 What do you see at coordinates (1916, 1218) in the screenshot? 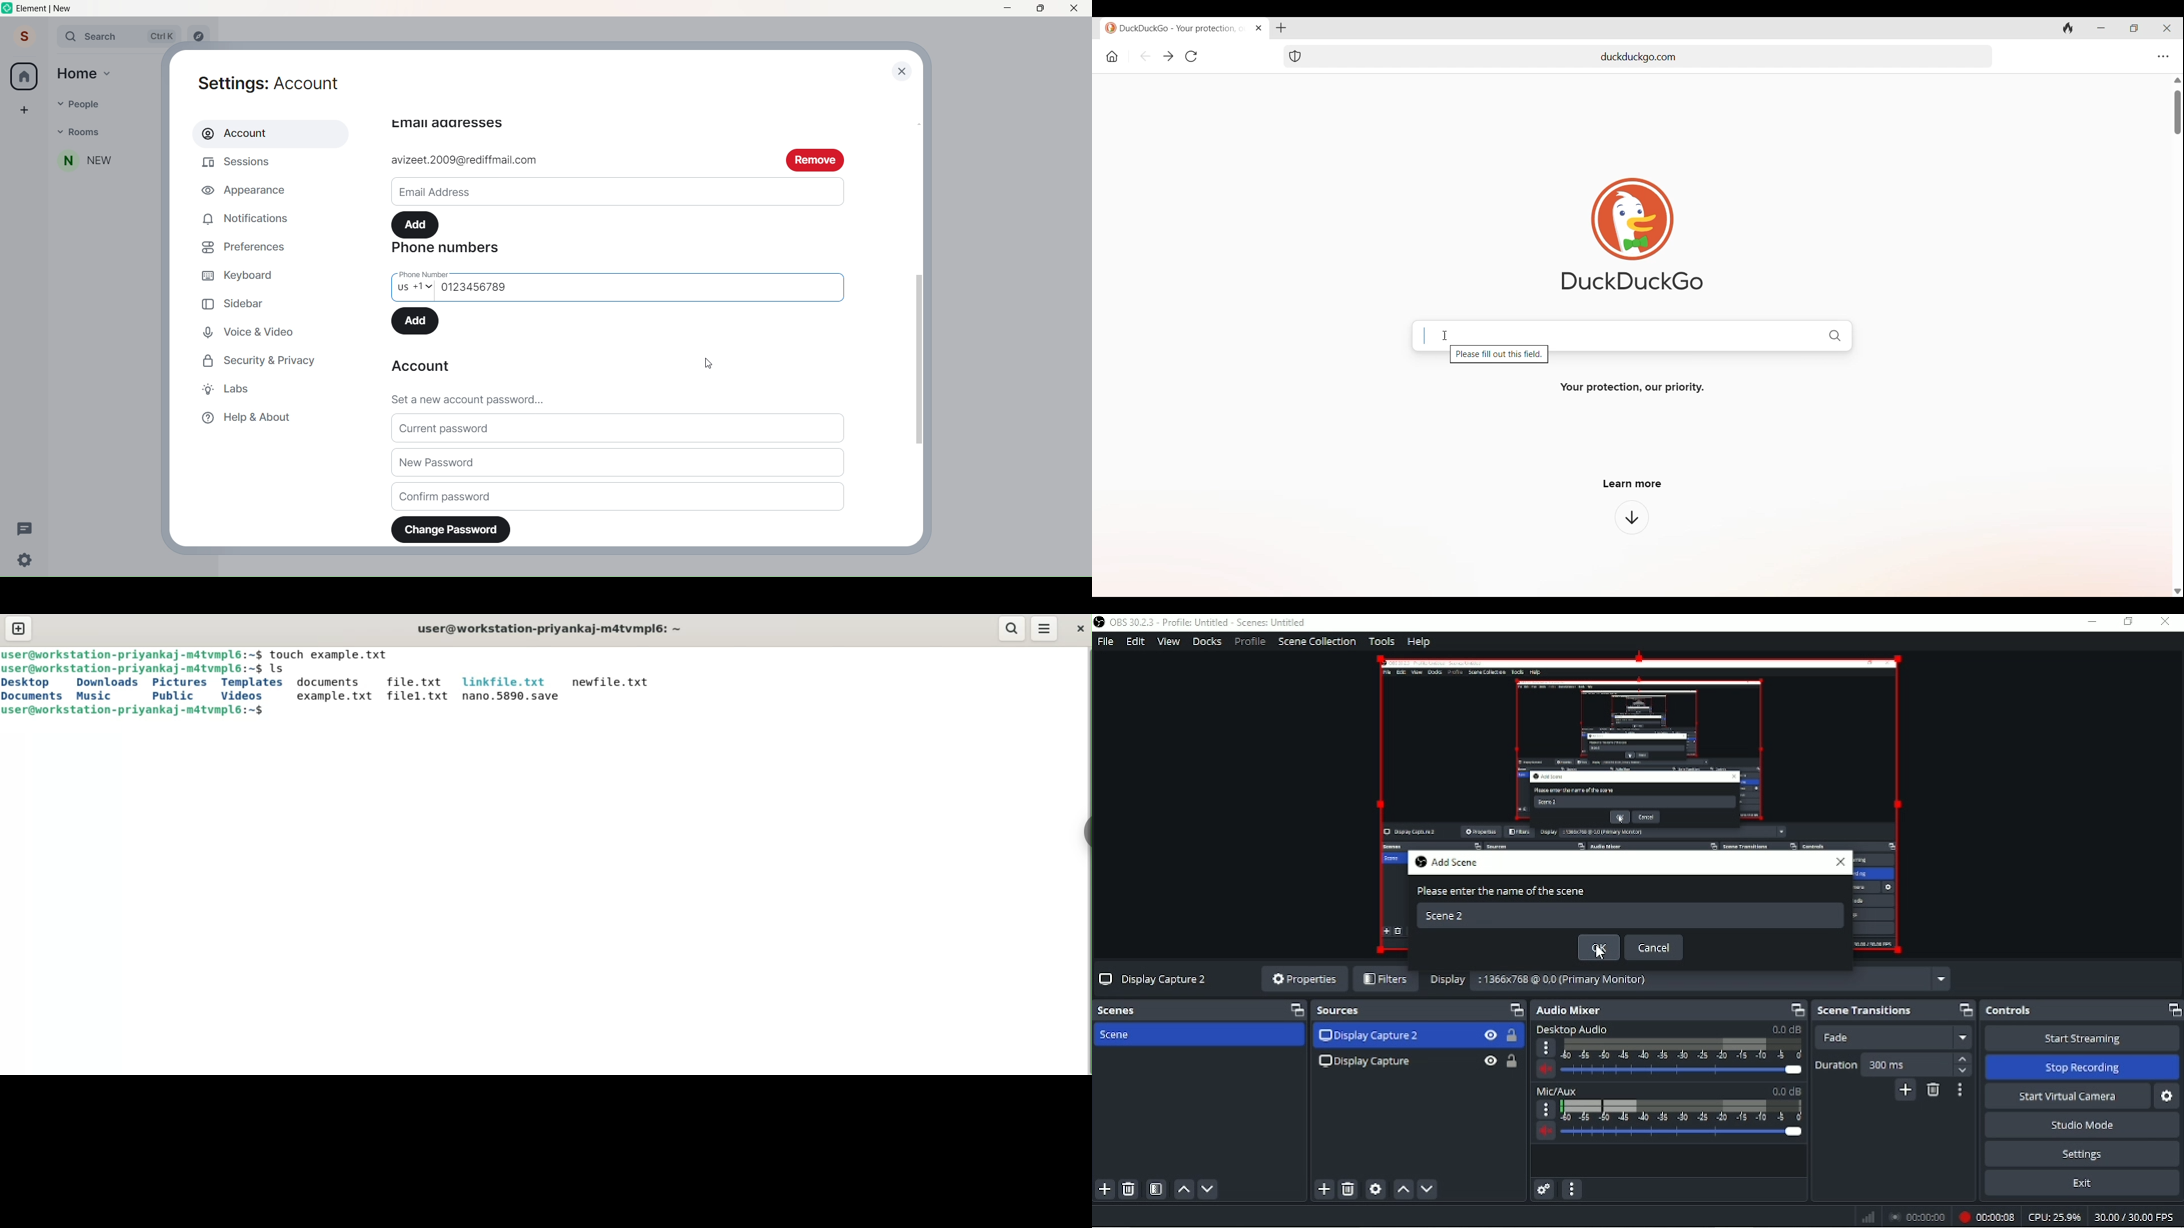
I see `00:00:00` at bounding box center [1916, 1218].